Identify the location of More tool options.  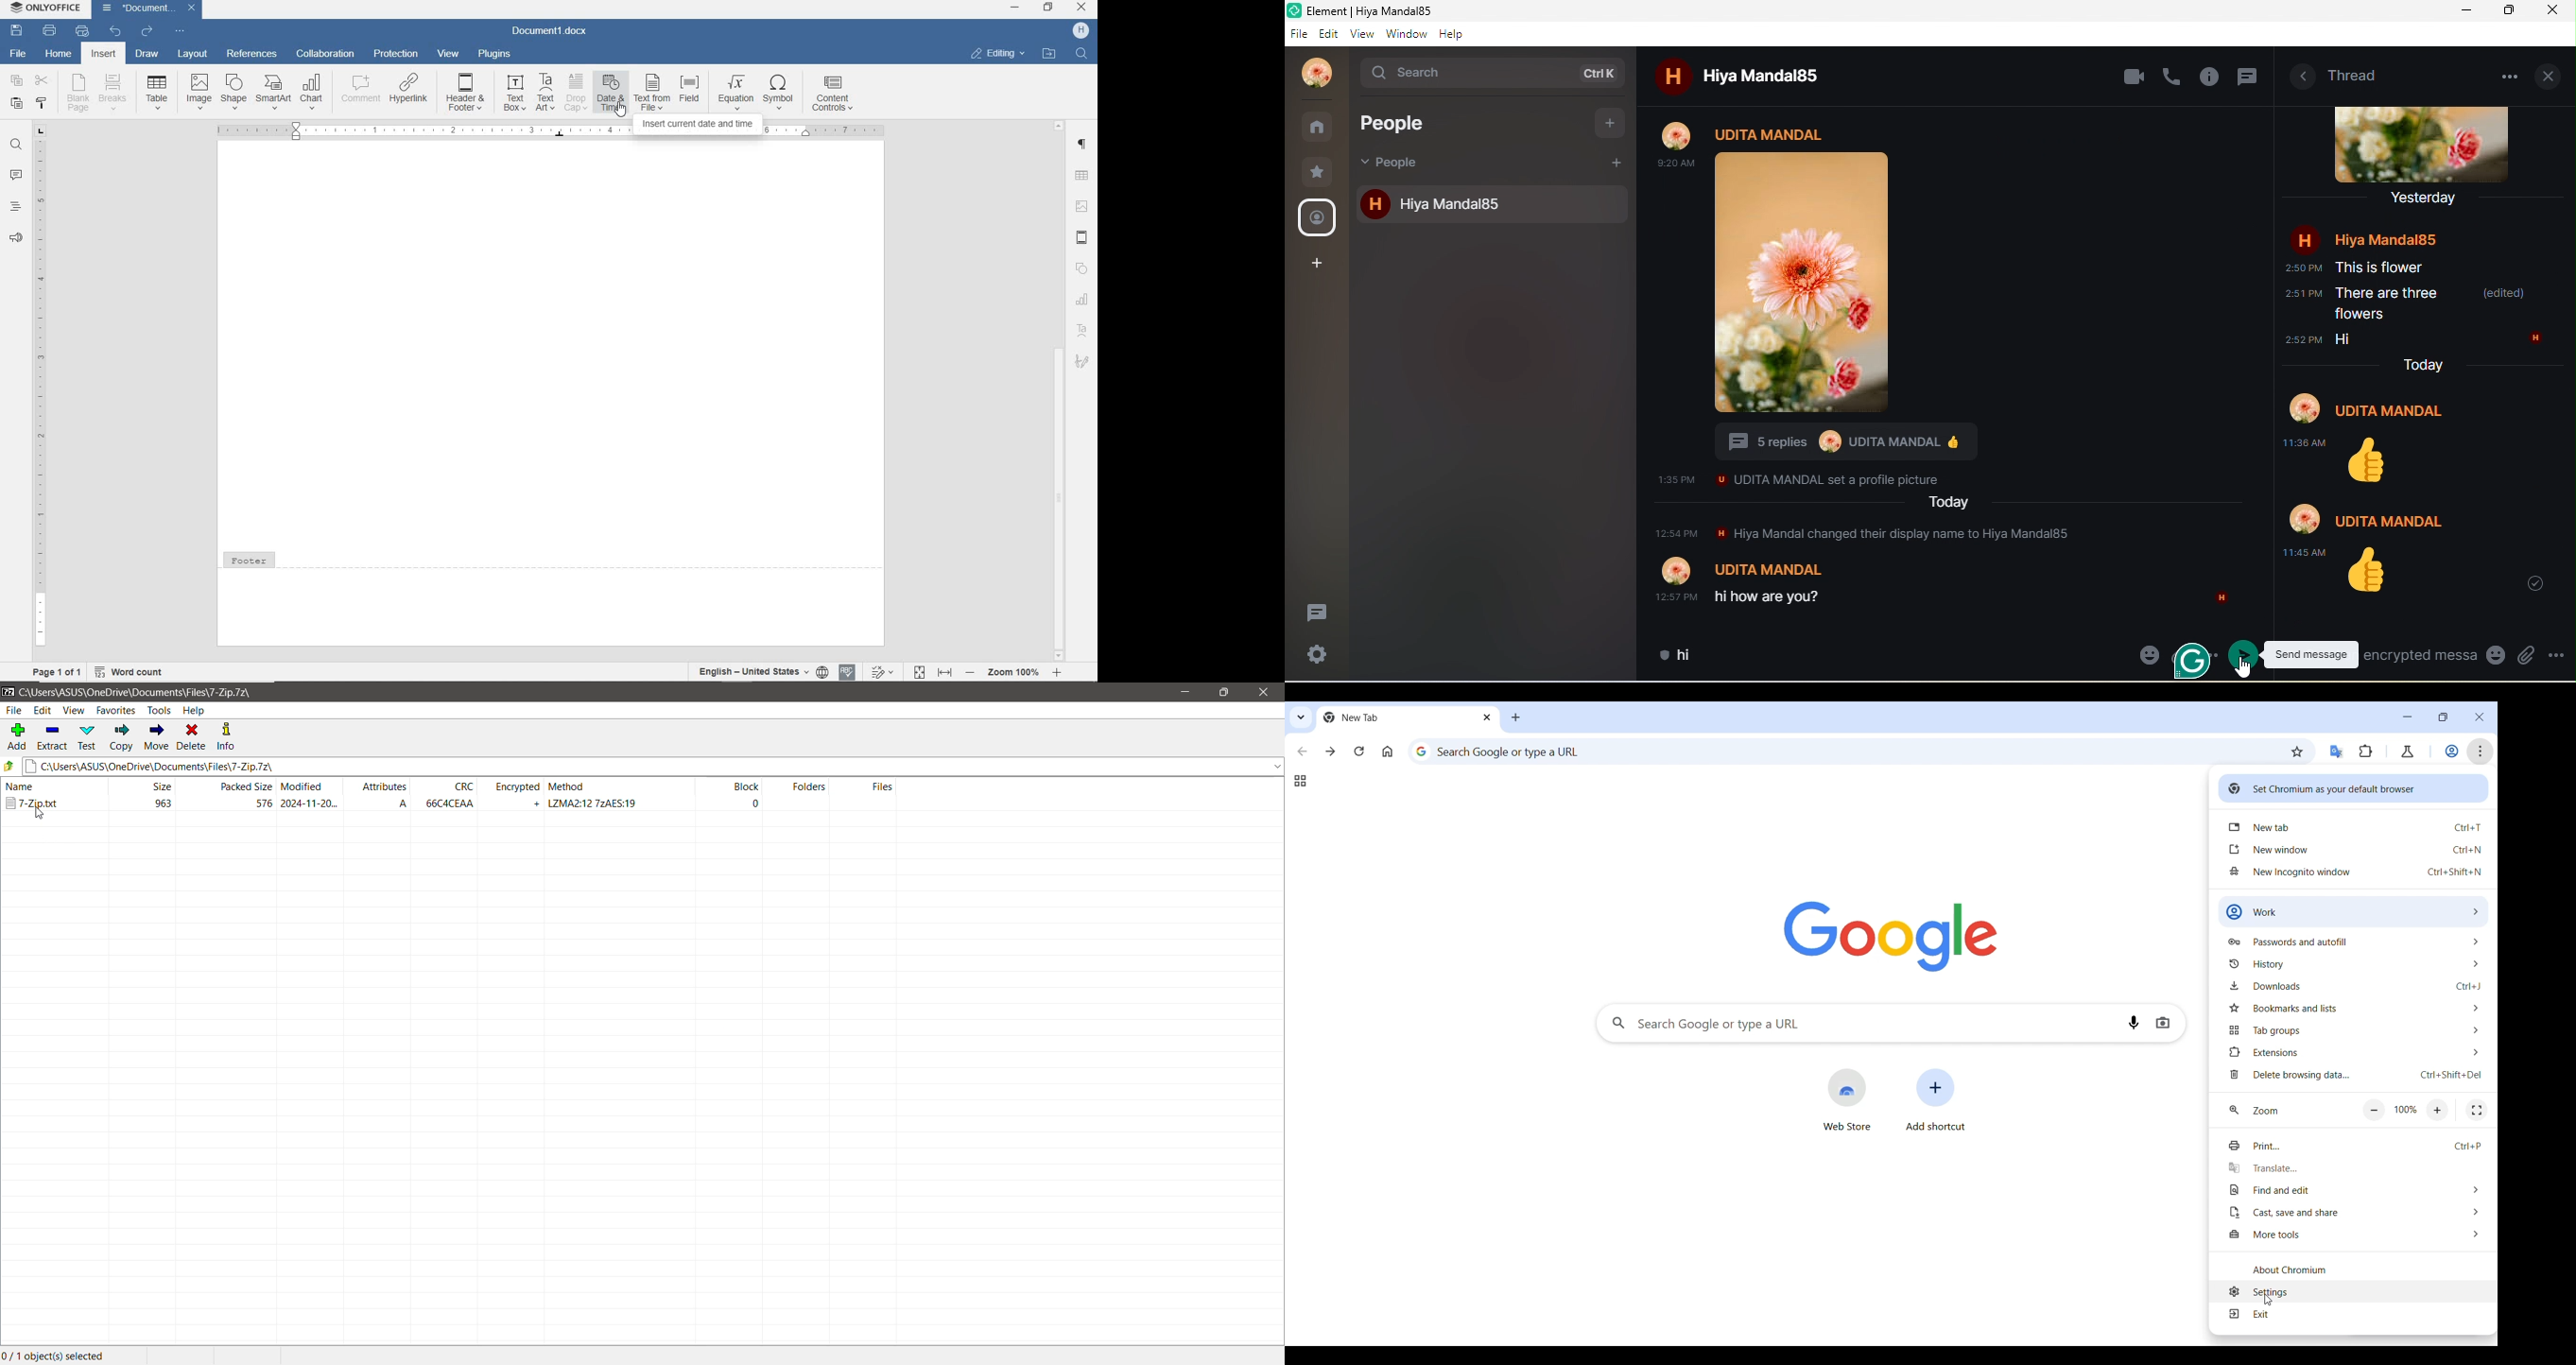
(2356, 1234).